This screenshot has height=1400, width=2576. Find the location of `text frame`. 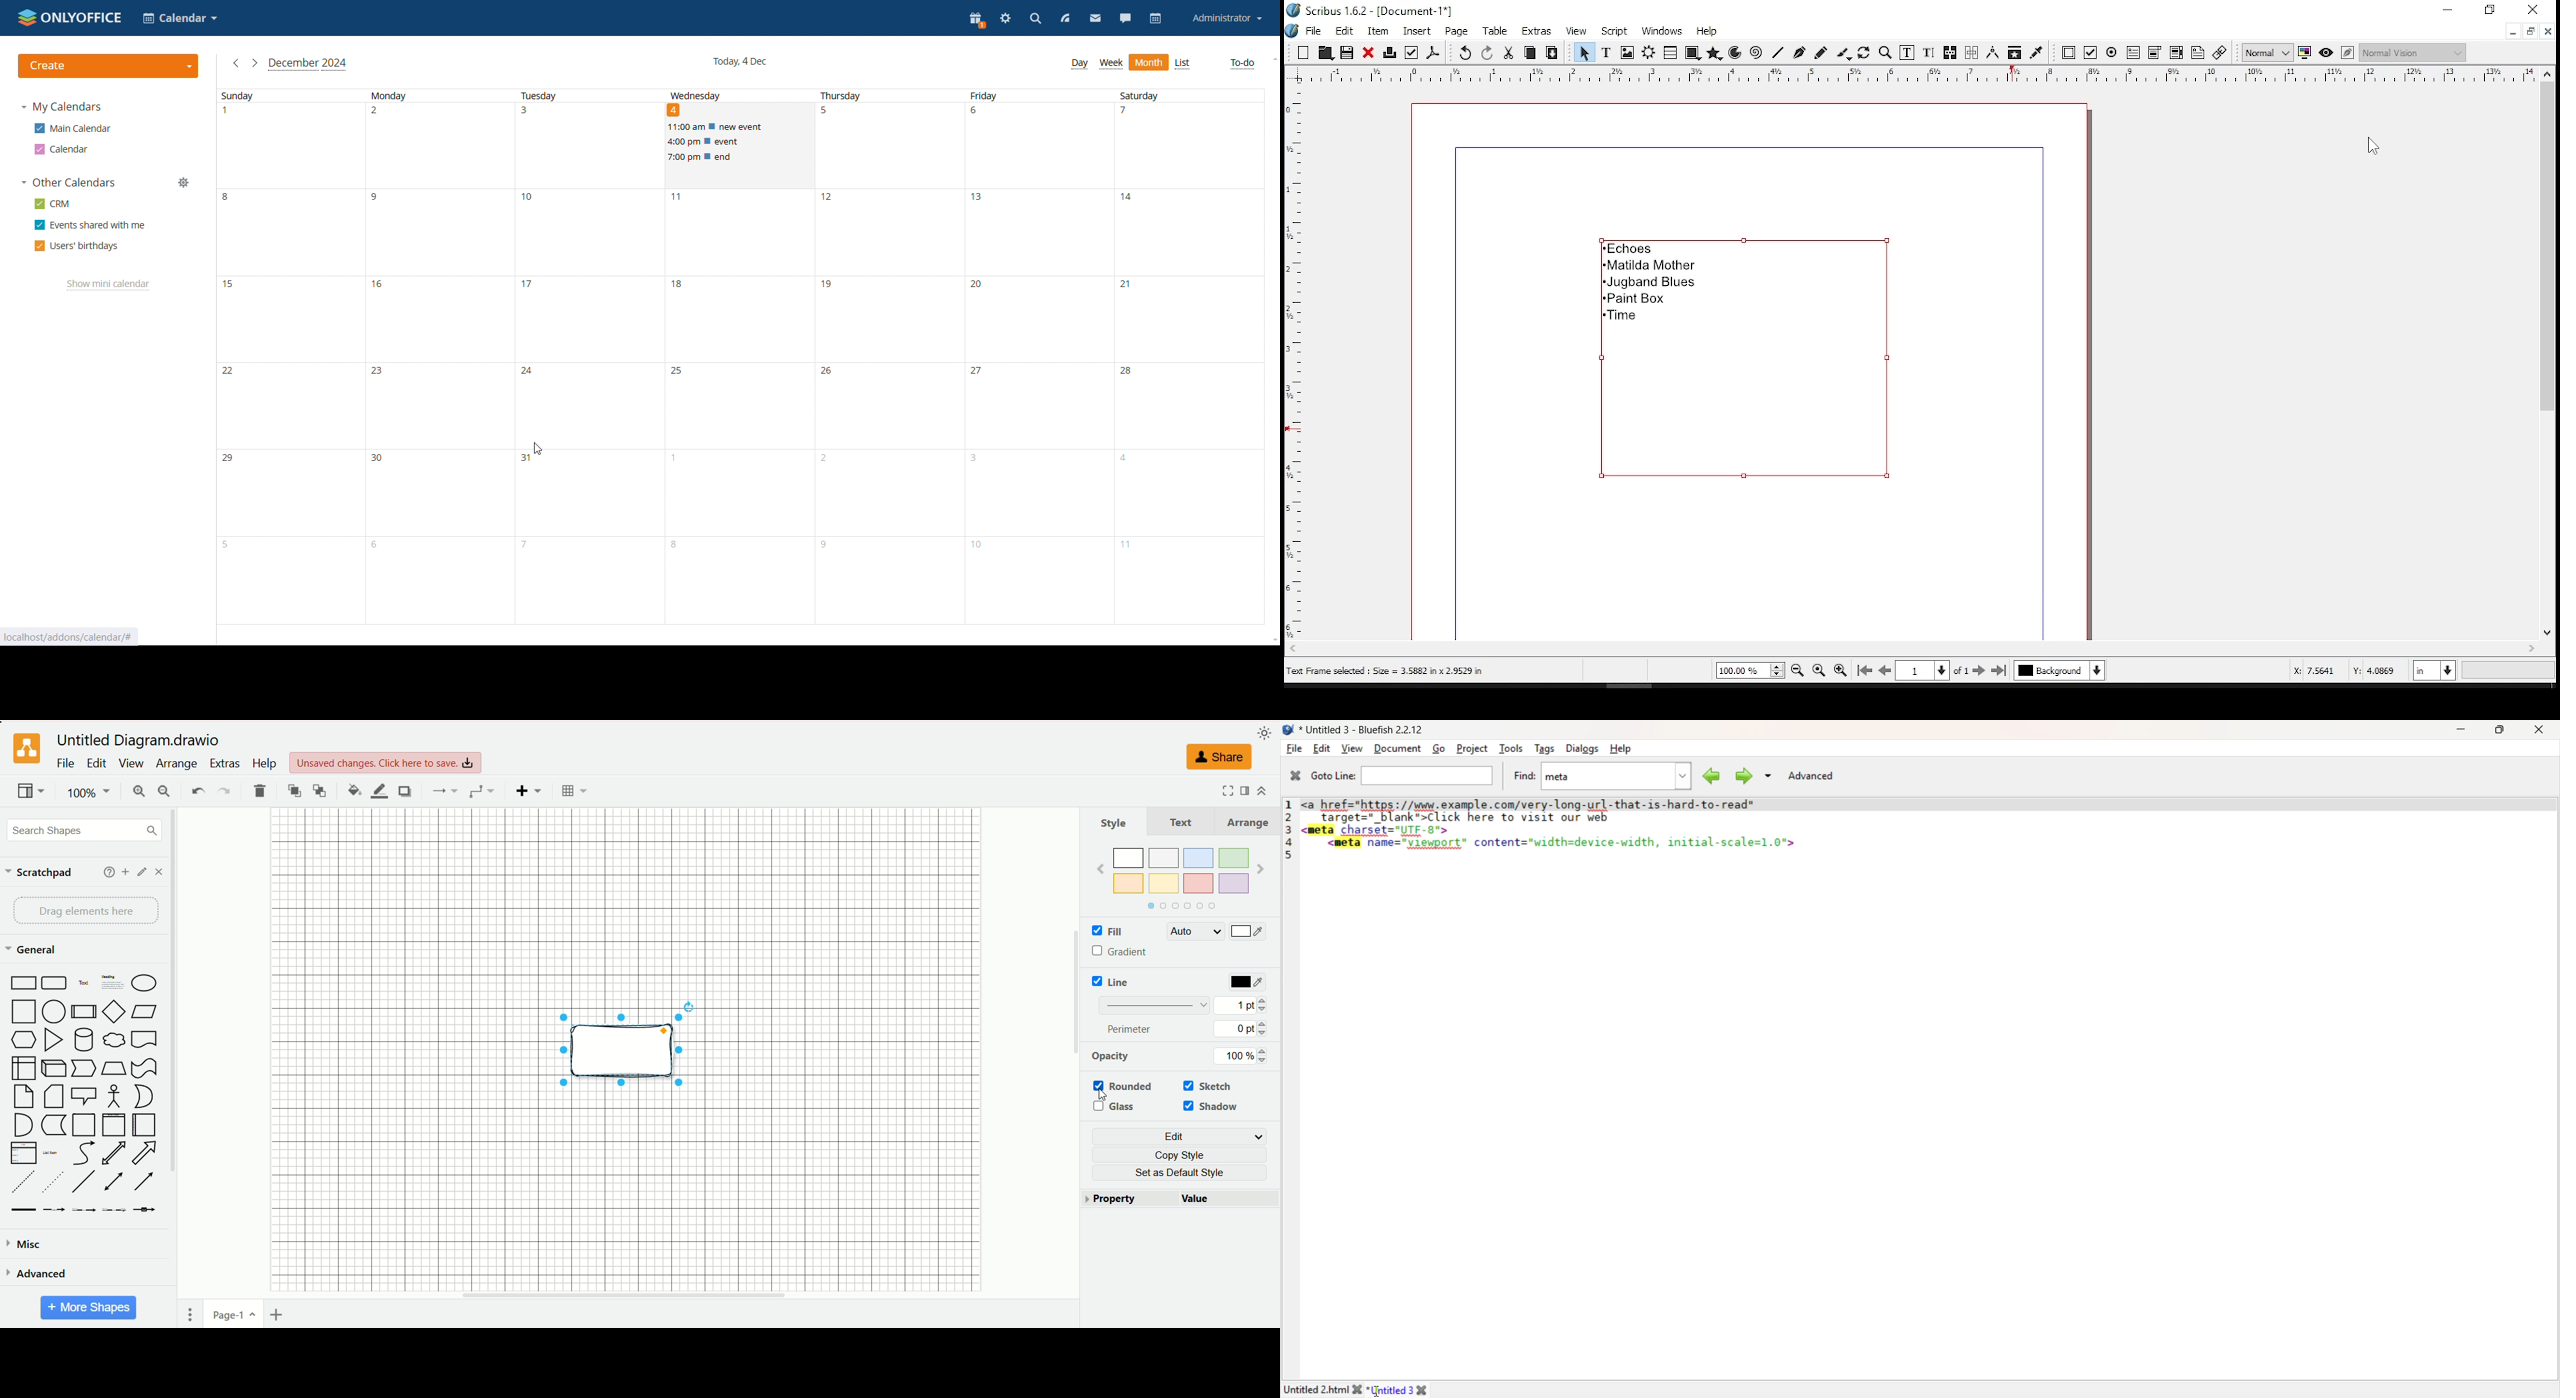

text frame is located at coordinates (1606, 53).